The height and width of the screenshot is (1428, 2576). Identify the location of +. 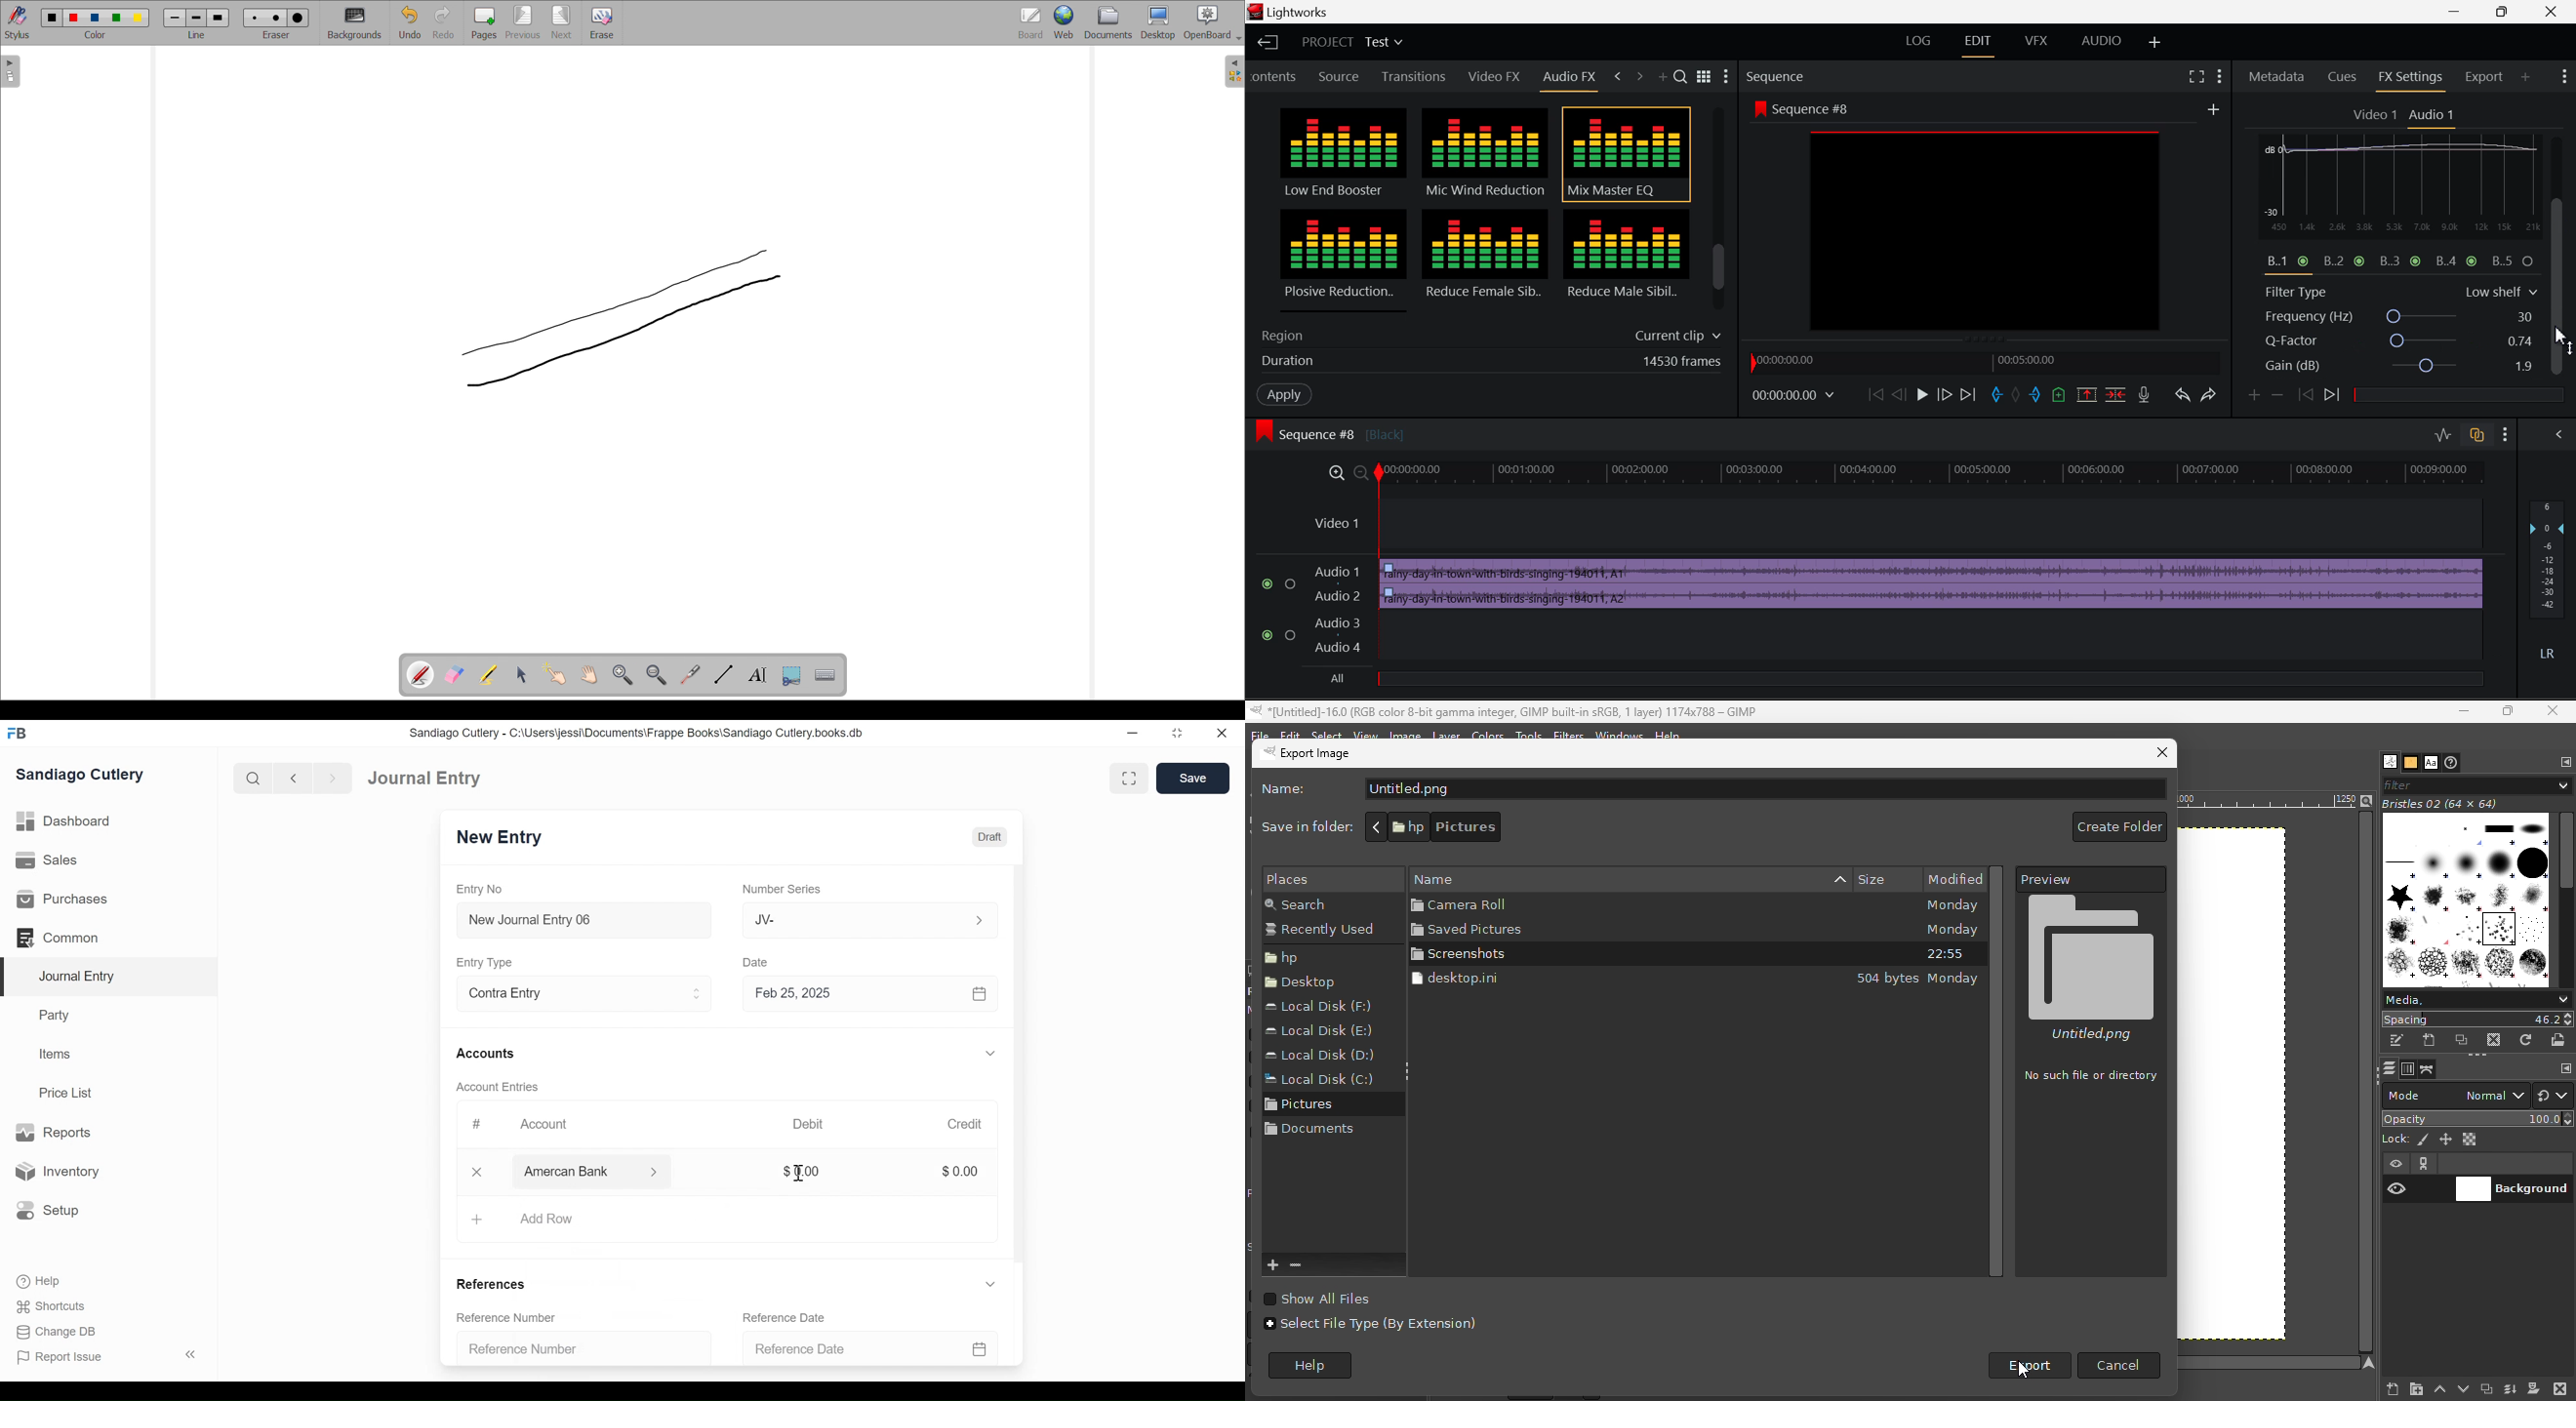
(476, 1220).